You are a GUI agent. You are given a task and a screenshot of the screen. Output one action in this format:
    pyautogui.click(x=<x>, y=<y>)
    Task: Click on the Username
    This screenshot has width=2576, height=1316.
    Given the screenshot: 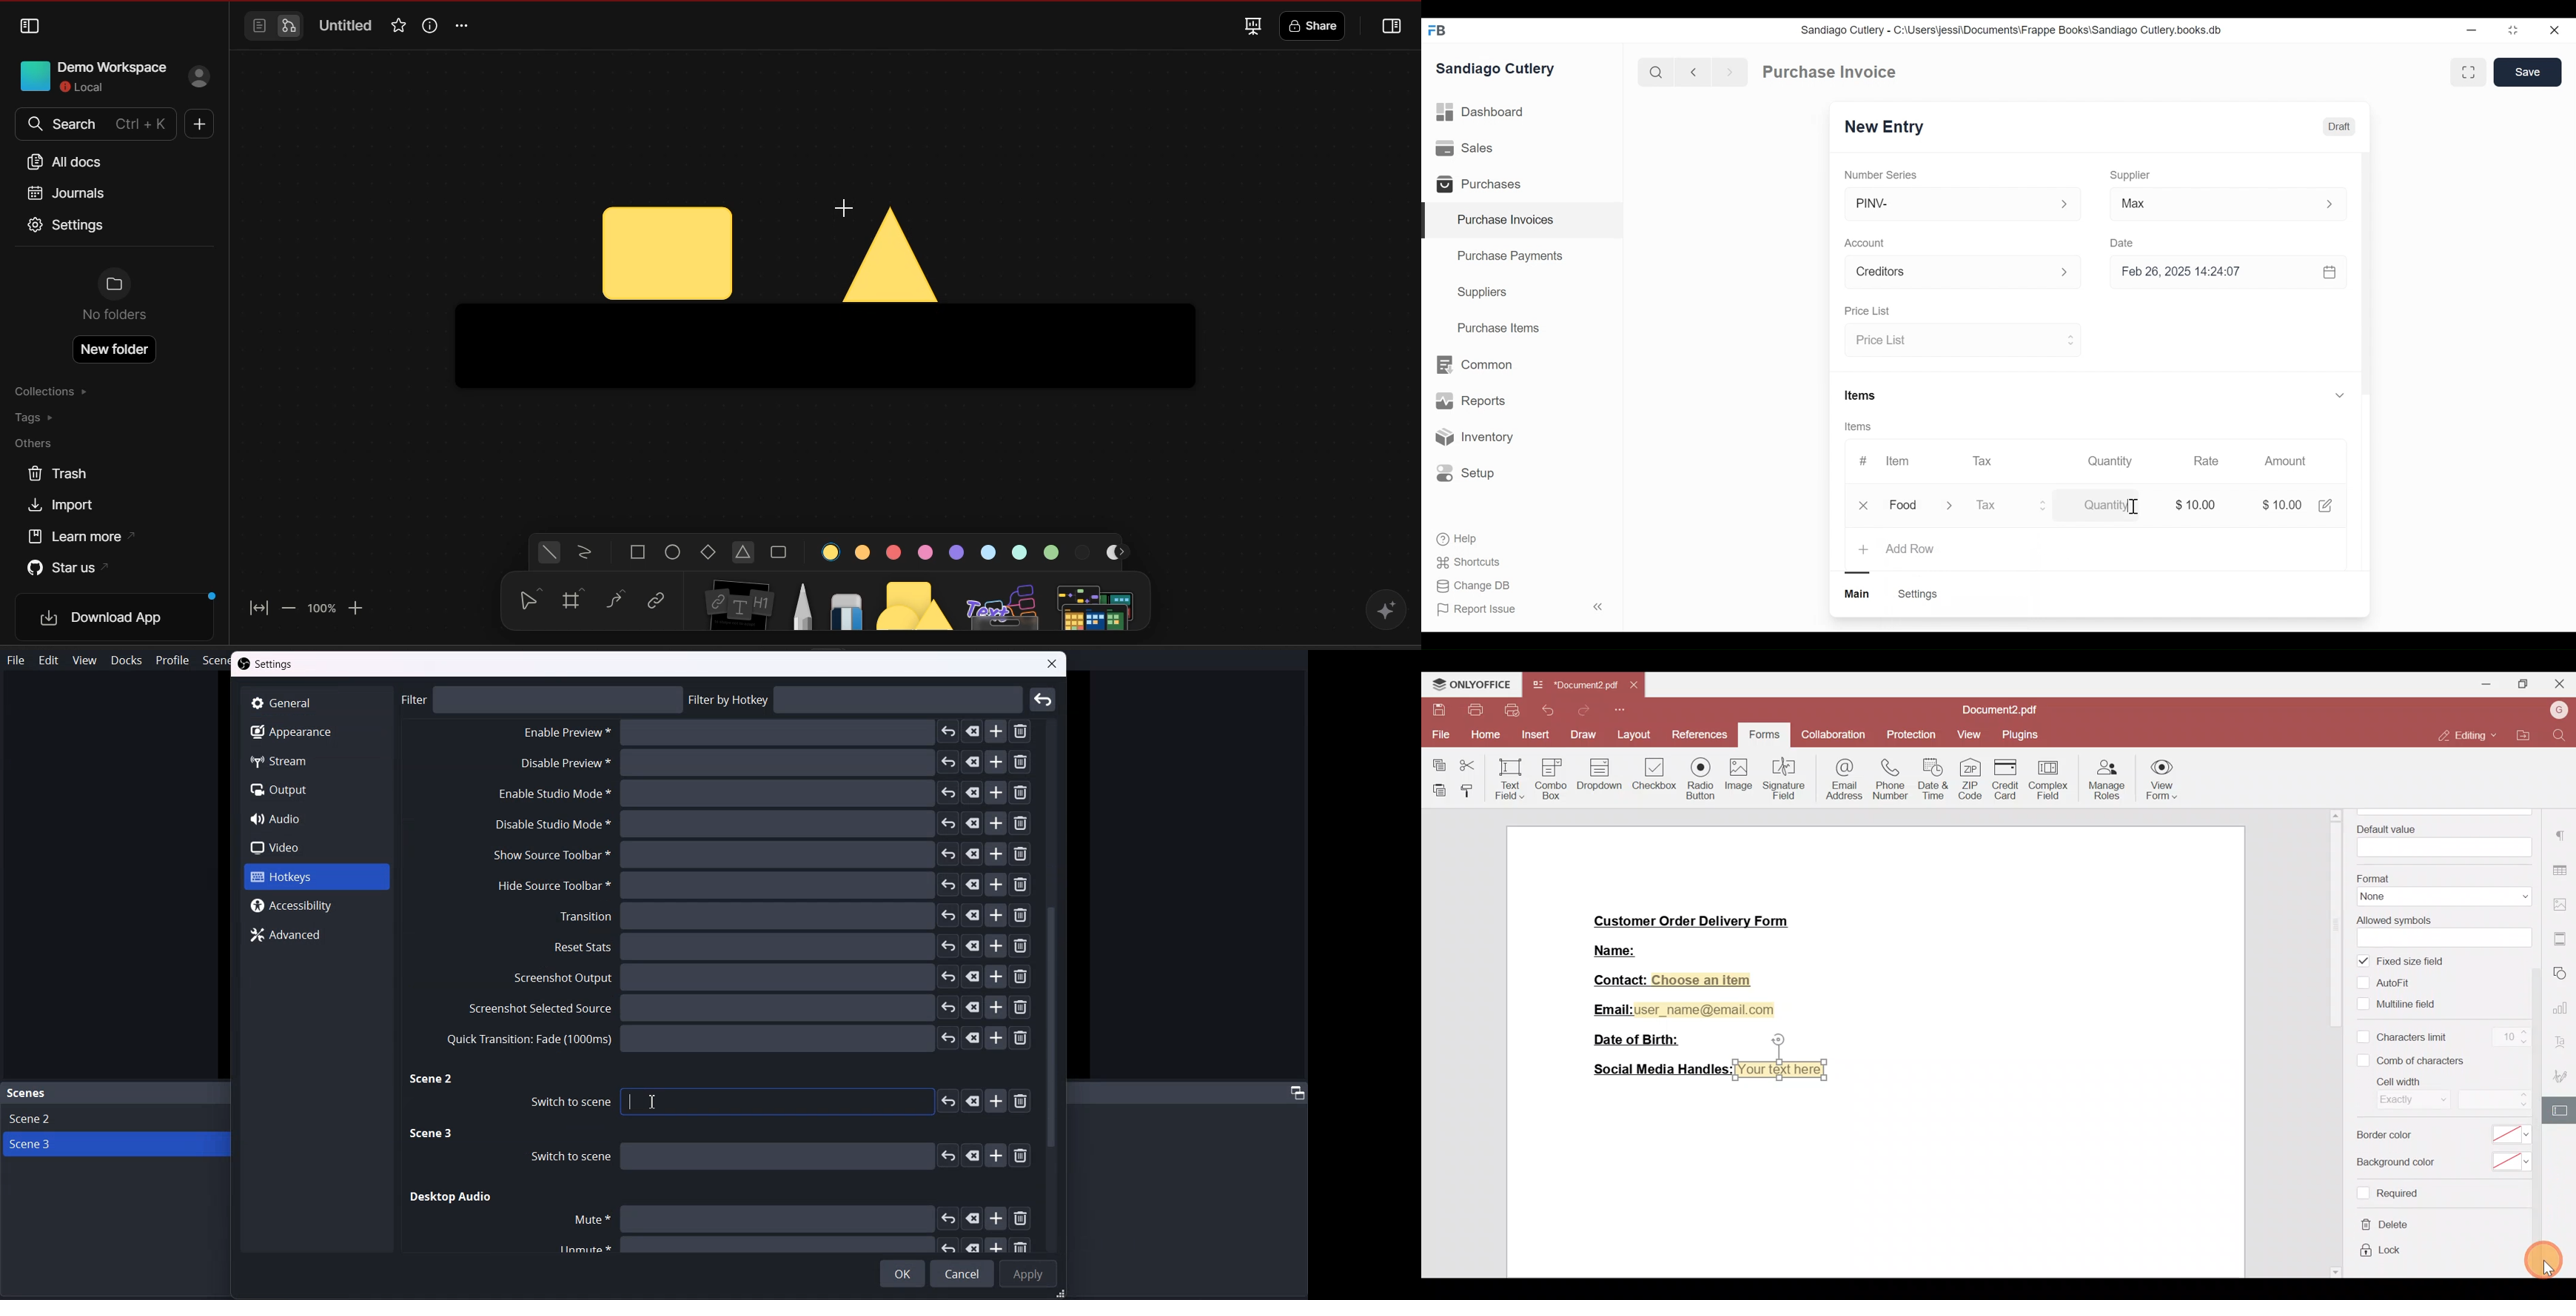 What is the action you would take?
    pyautogui.click(x=2558, y=711)
    